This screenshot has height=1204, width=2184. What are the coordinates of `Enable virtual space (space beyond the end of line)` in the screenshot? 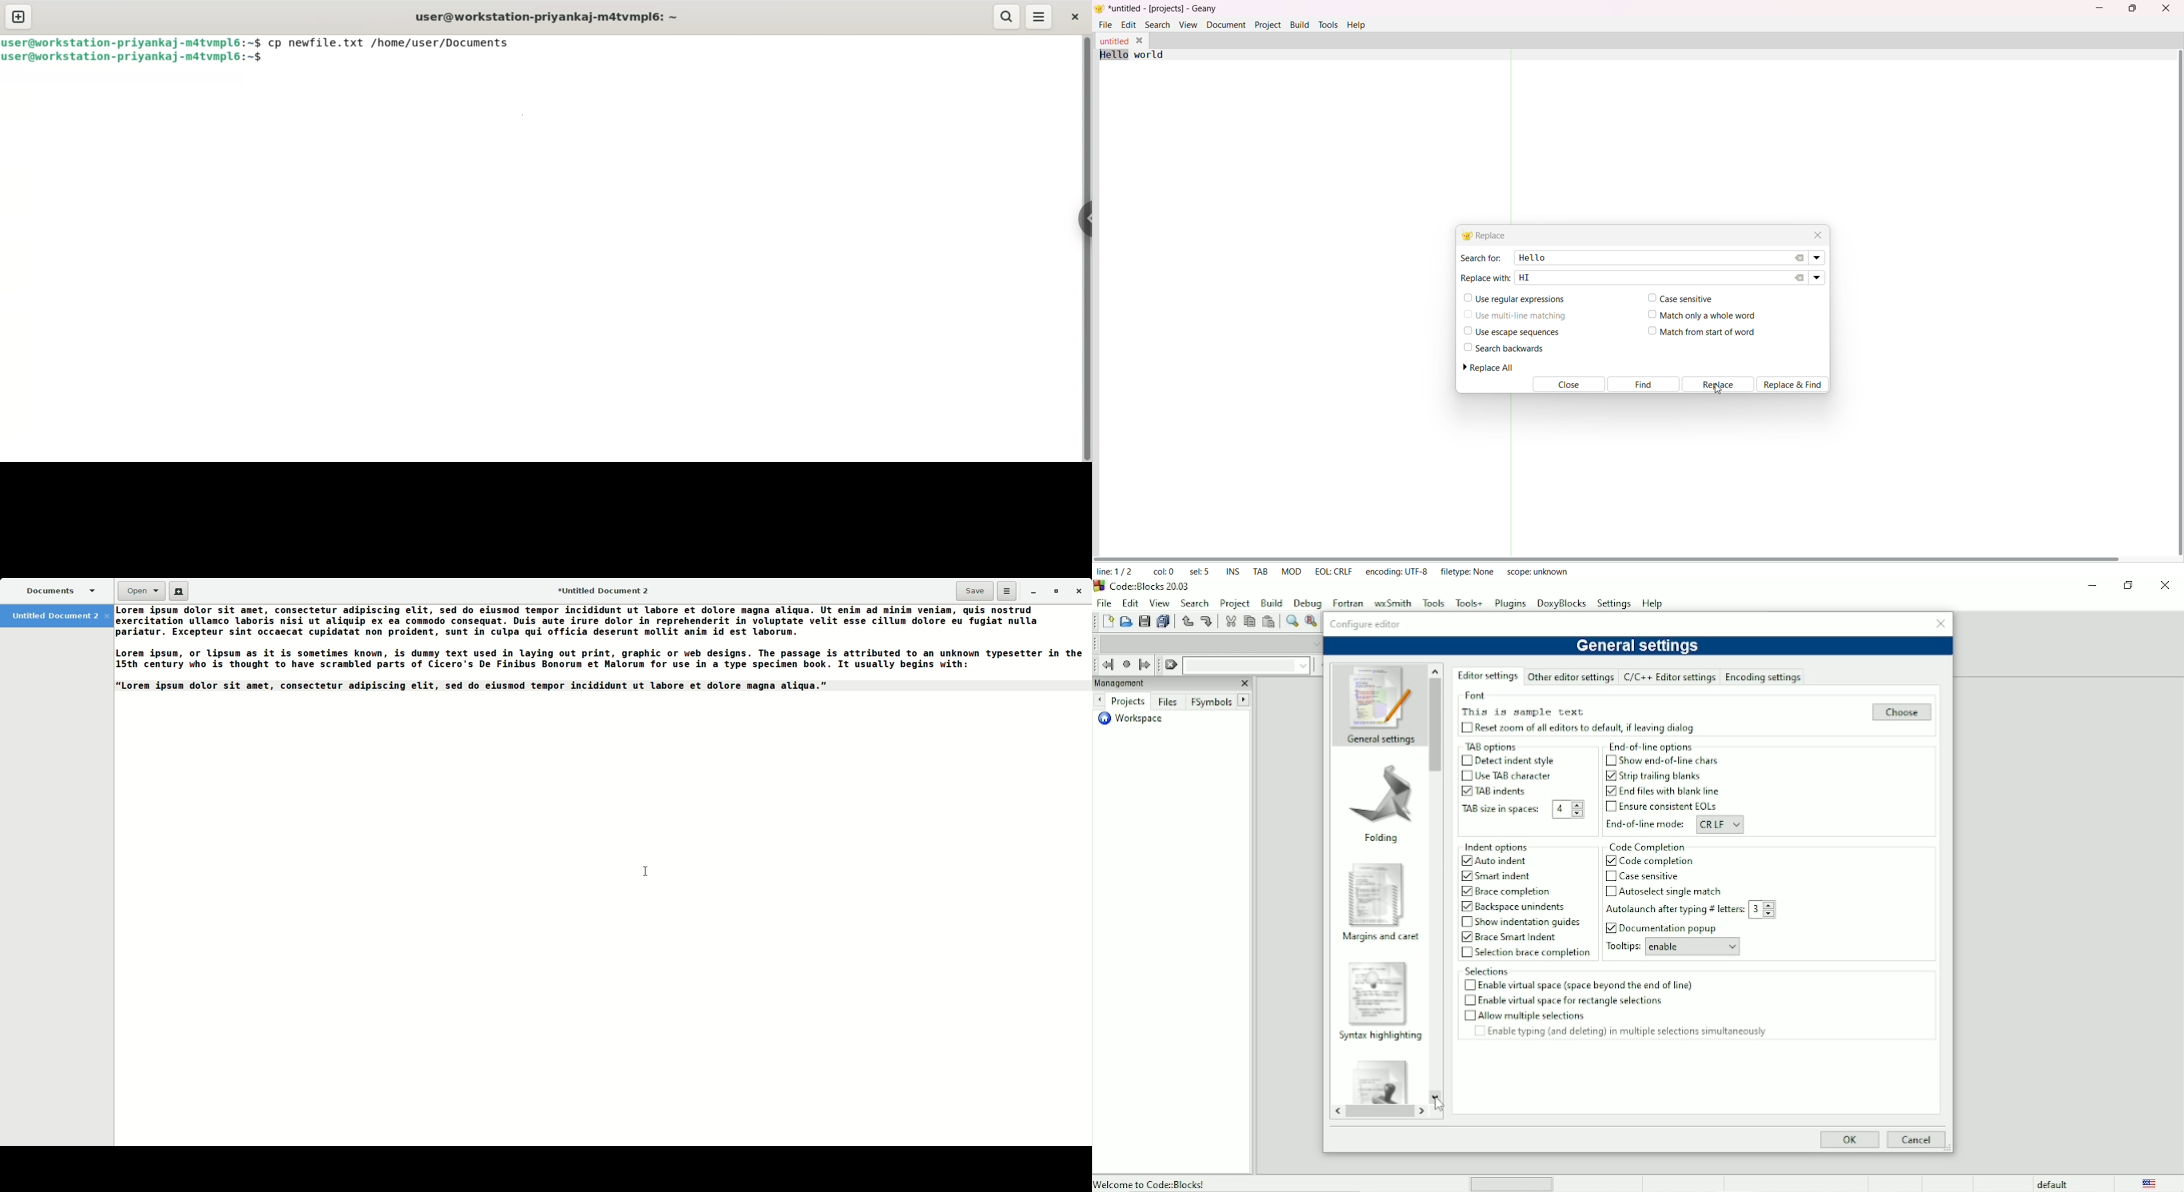 It's located at (1587, 985).